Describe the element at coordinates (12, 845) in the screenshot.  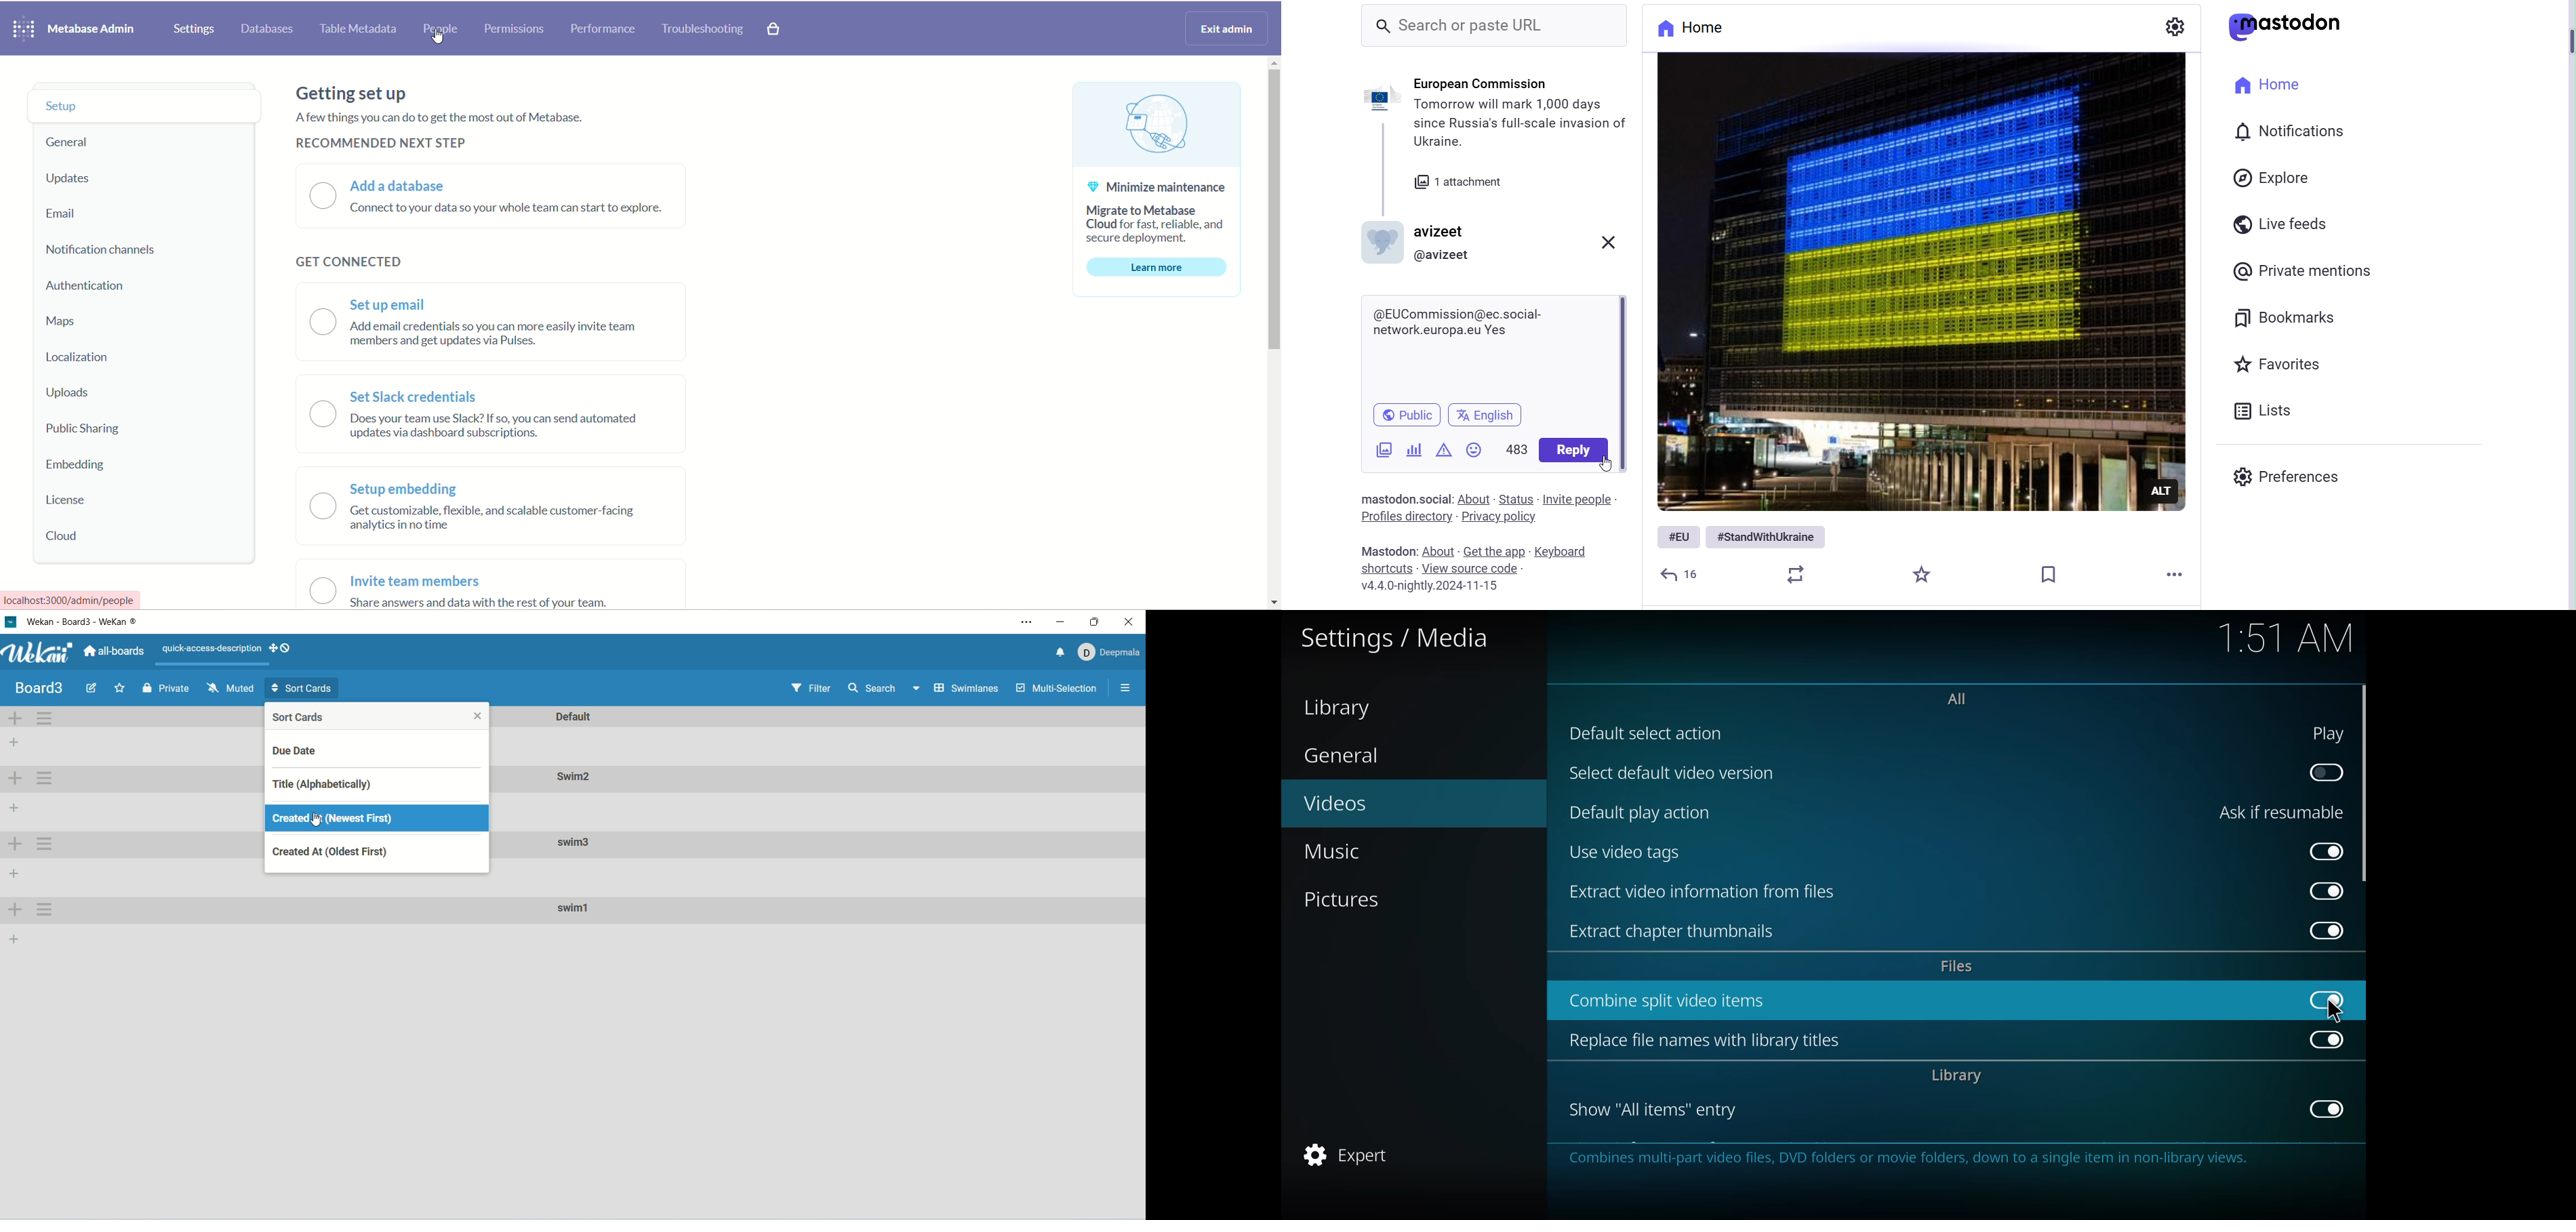
I see `add swinlane` at that location.